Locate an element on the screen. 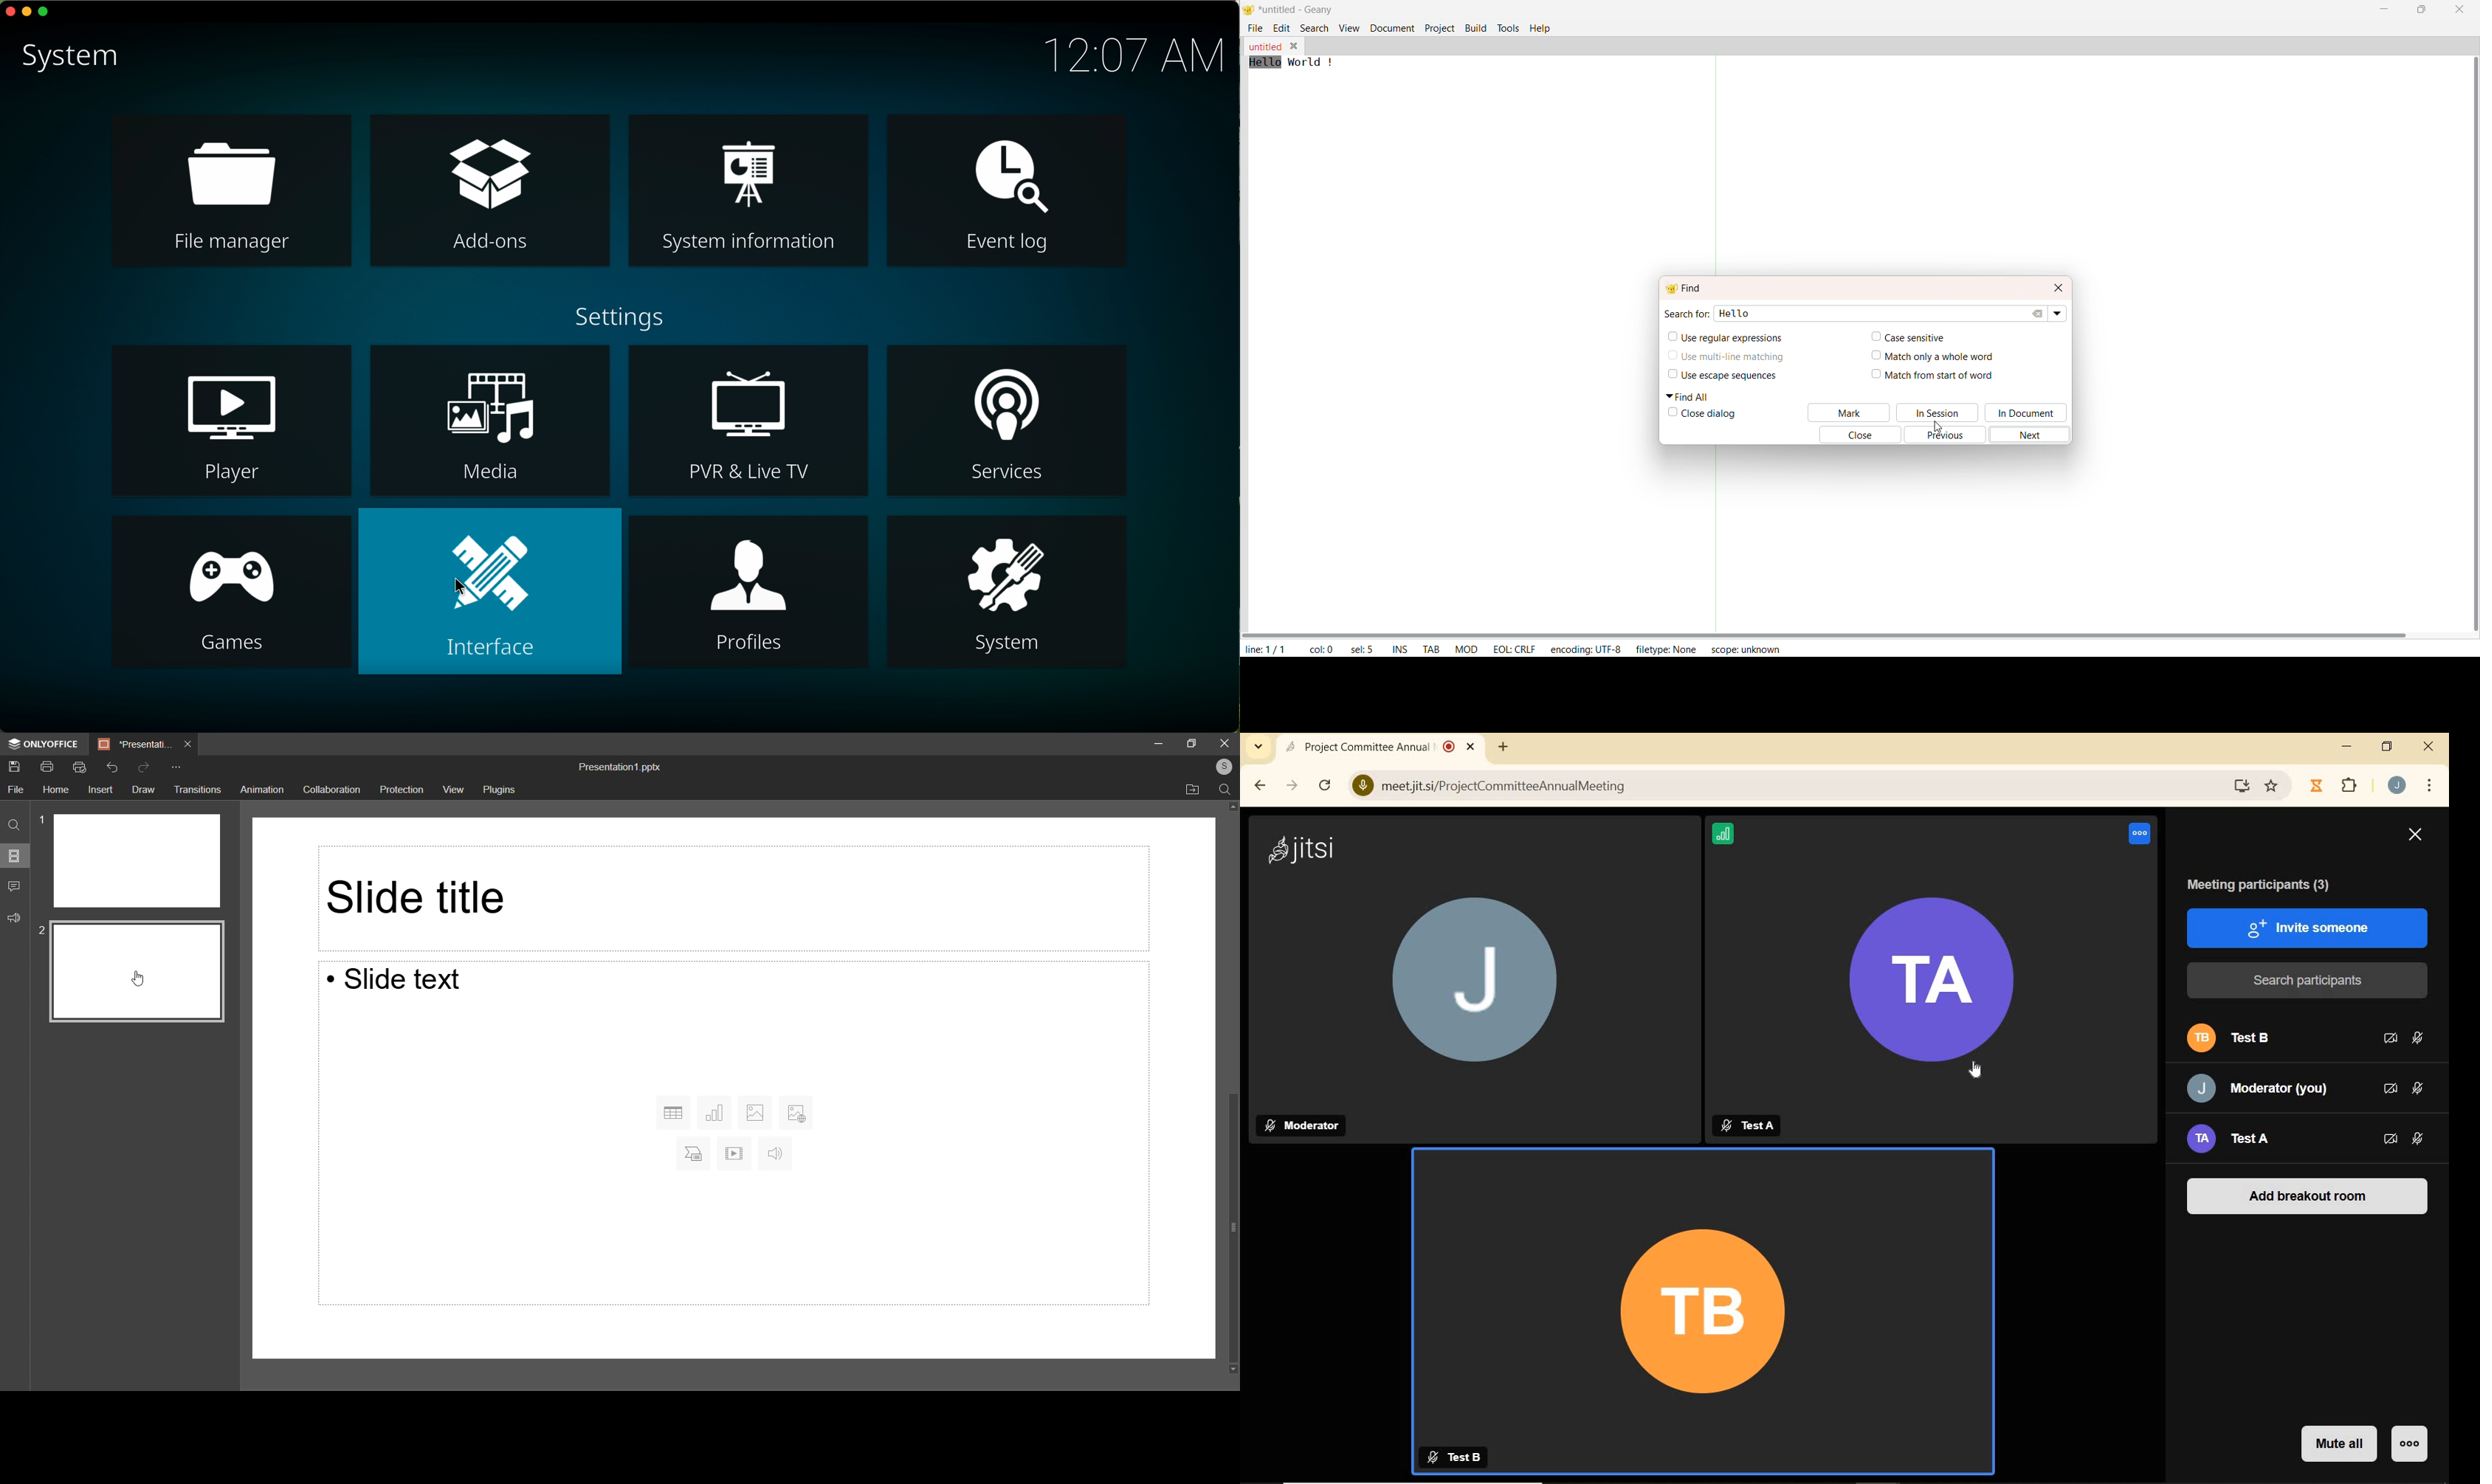  J is located at coordinates (1486, 998).